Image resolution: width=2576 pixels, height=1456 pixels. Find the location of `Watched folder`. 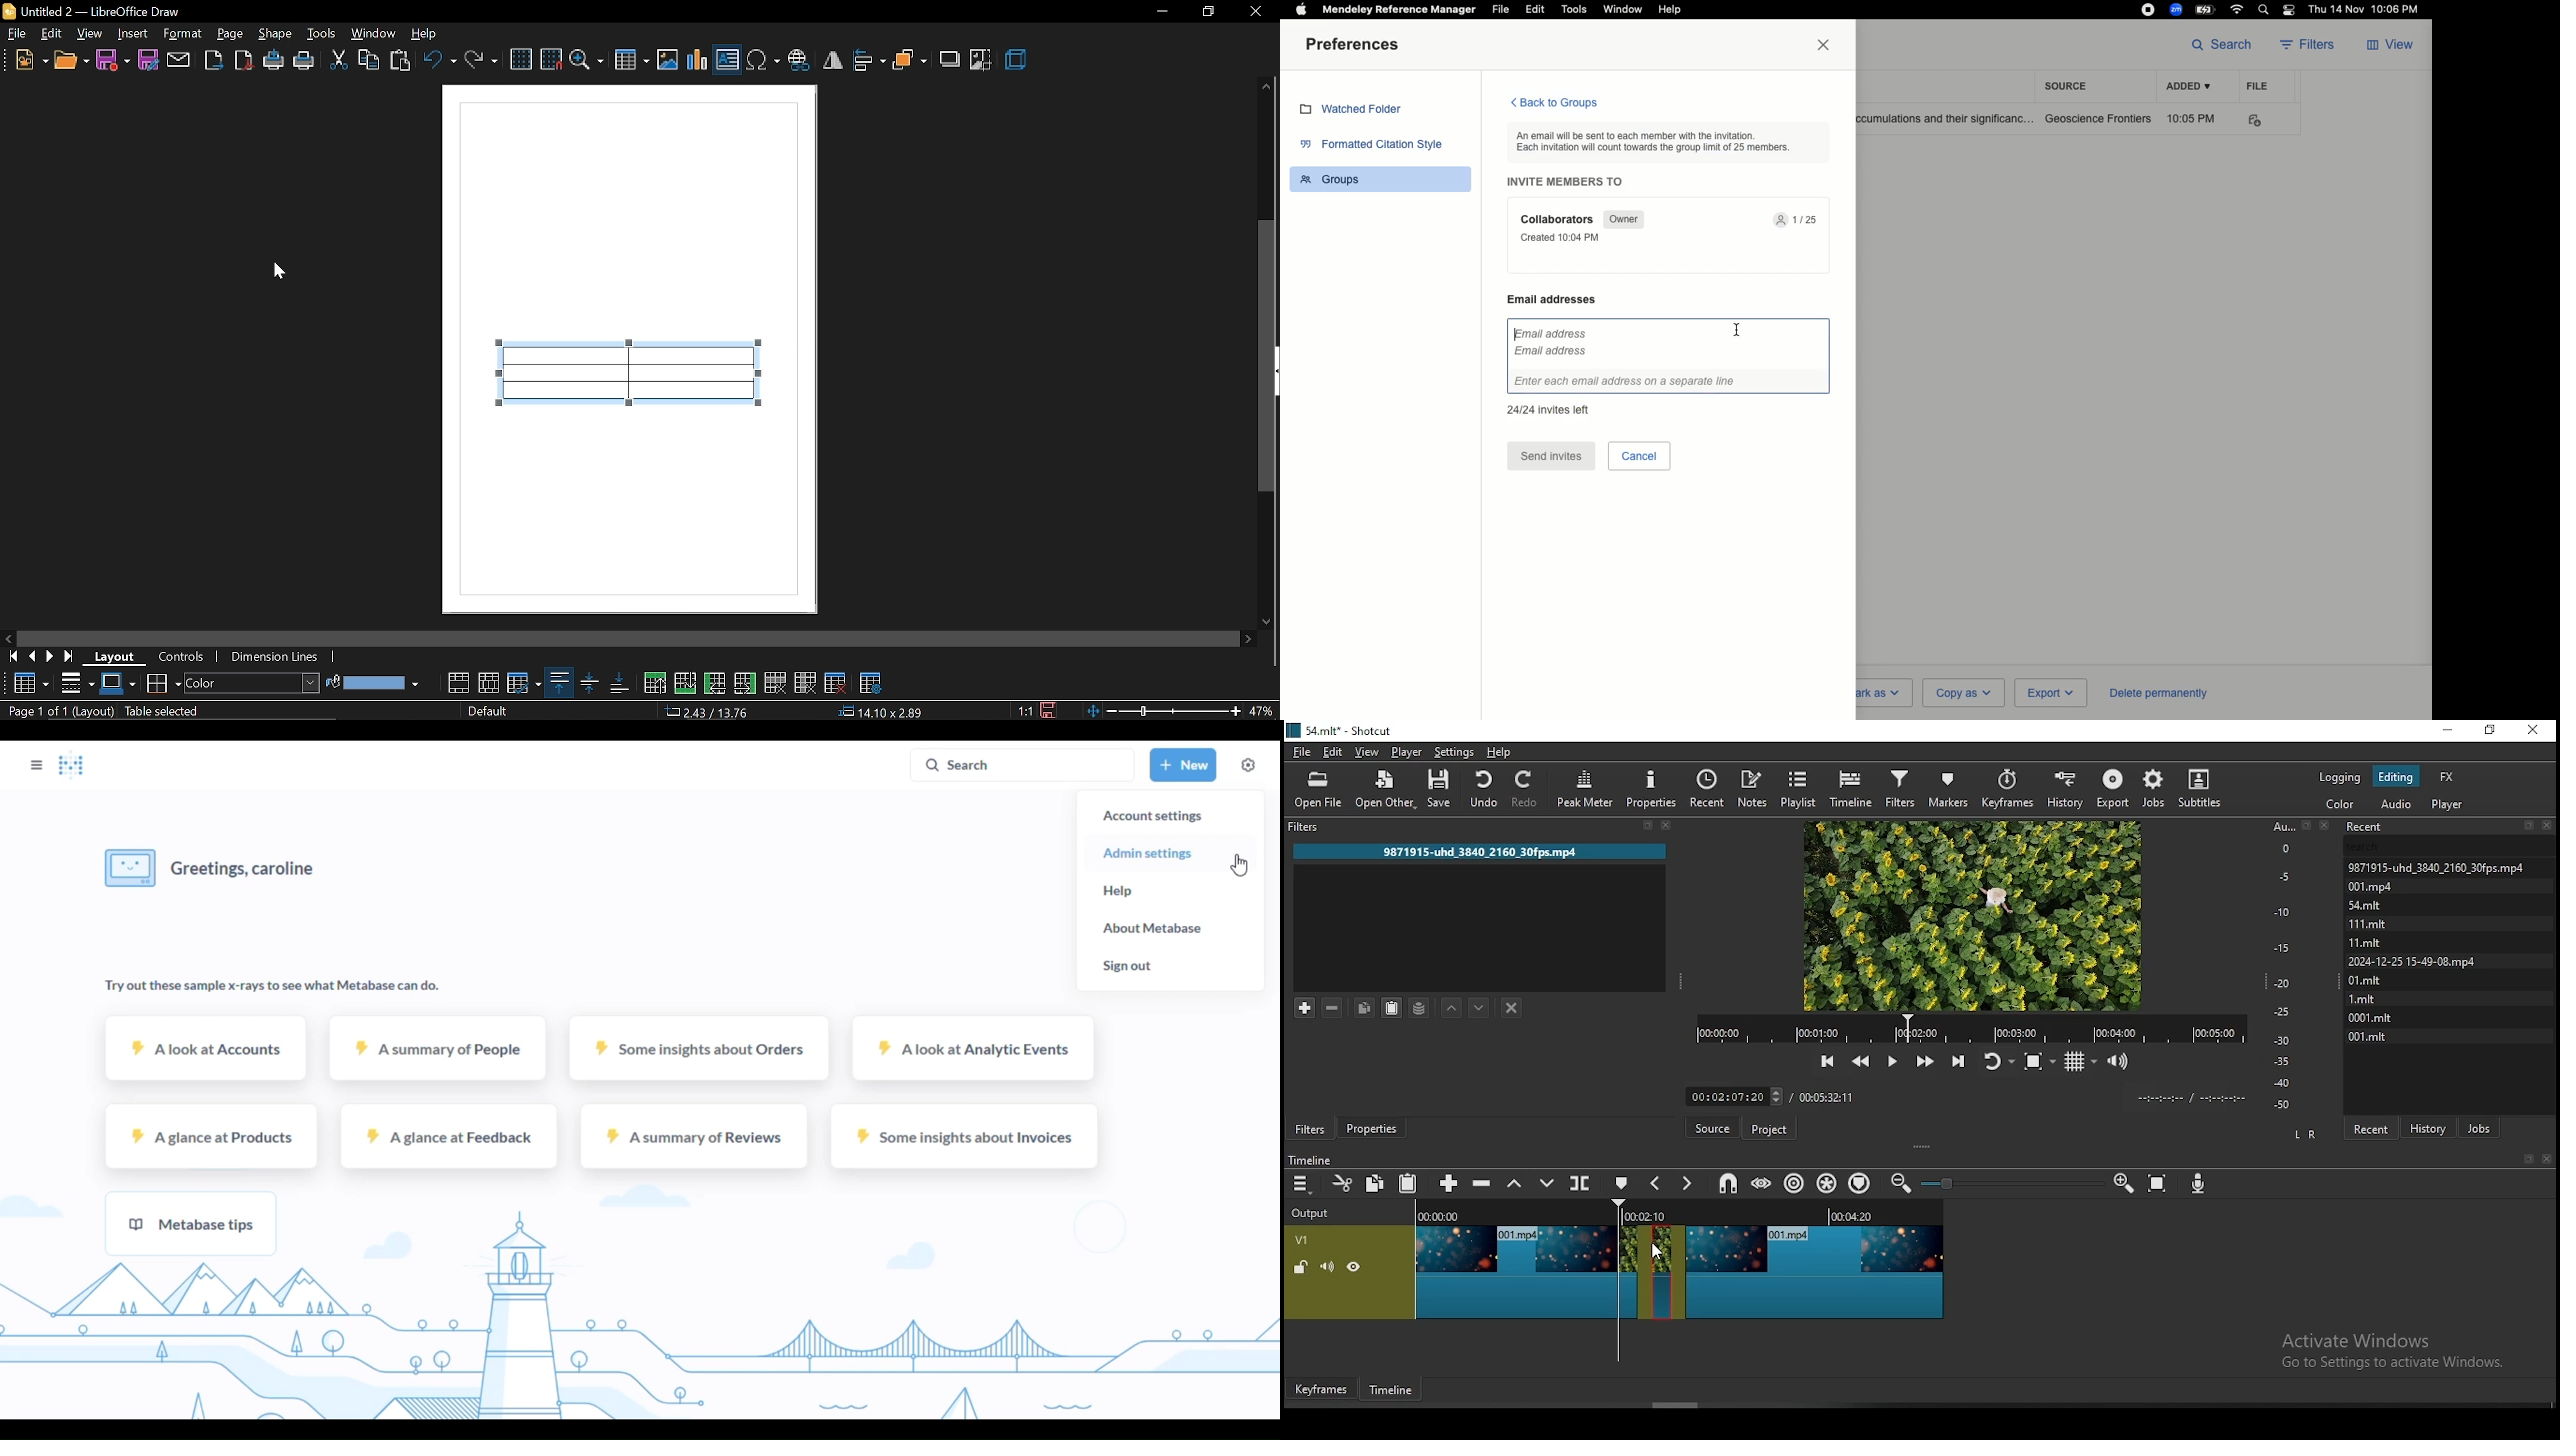

Watched folder is located at coordinates (1356, 111).